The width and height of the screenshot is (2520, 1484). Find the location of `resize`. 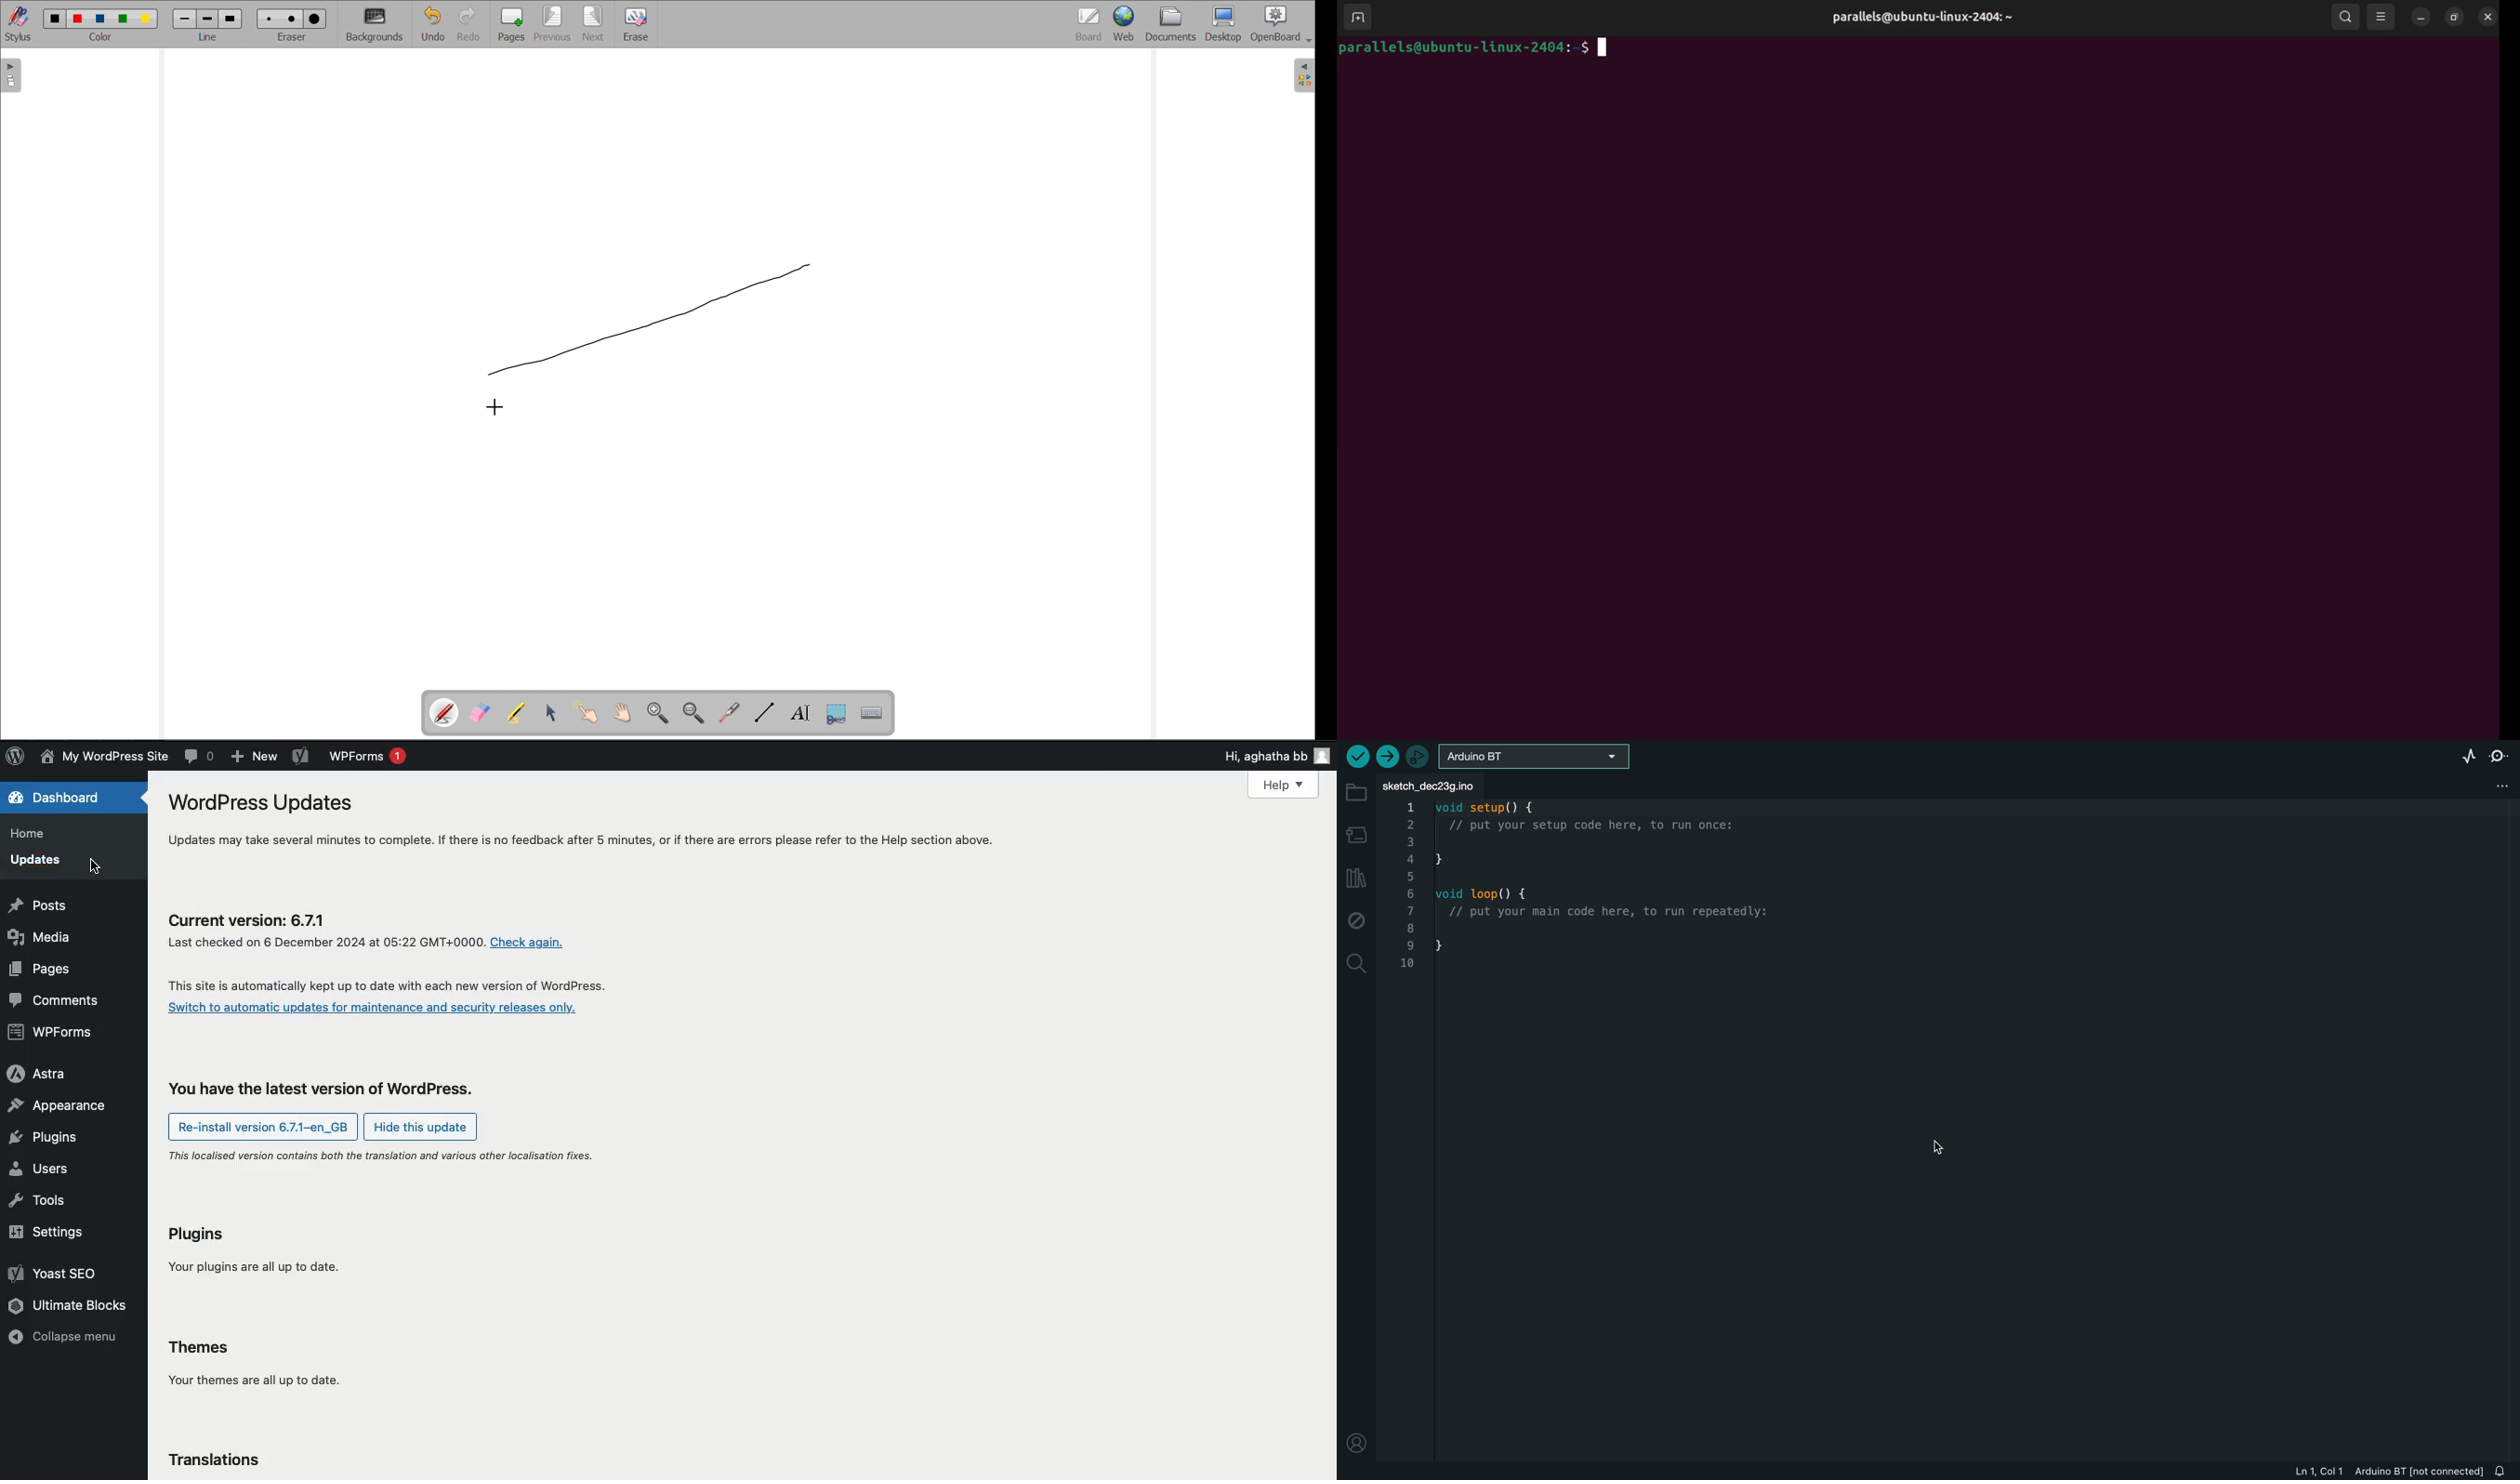

resize is located at coordinates (2454, 18).